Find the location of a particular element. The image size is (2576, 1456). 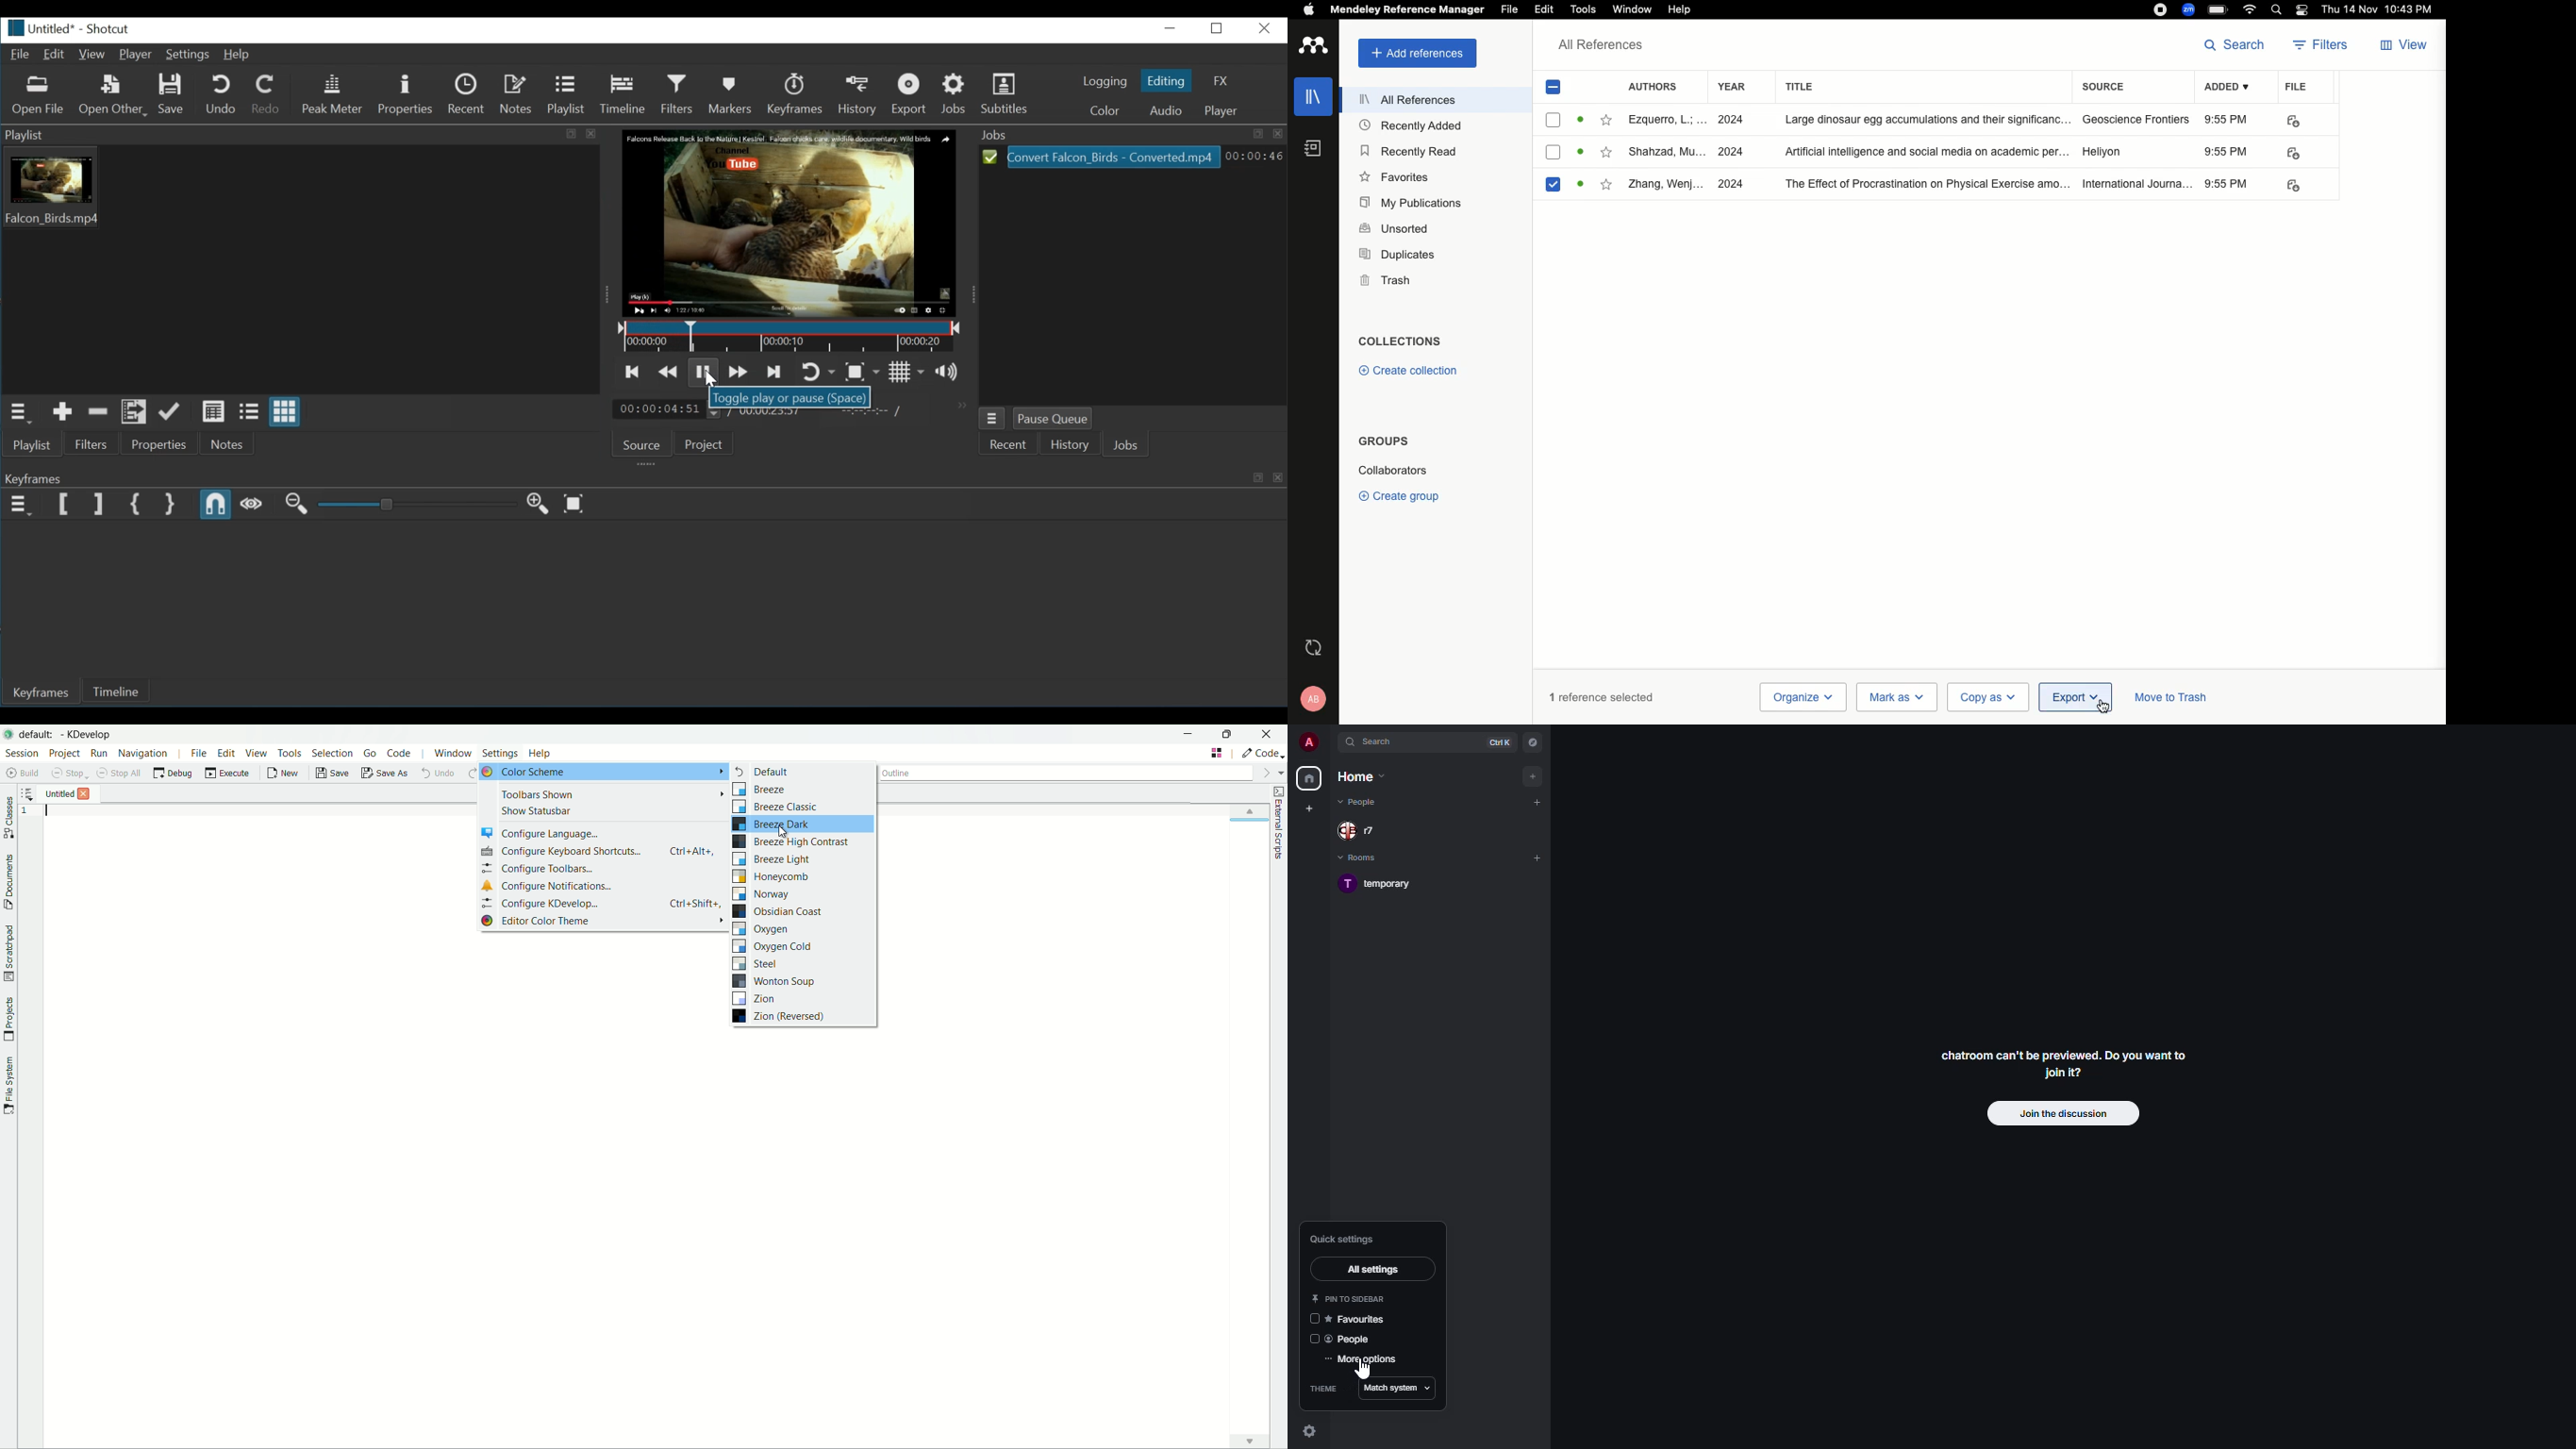

create new space is located at coordinates (1313, 807).